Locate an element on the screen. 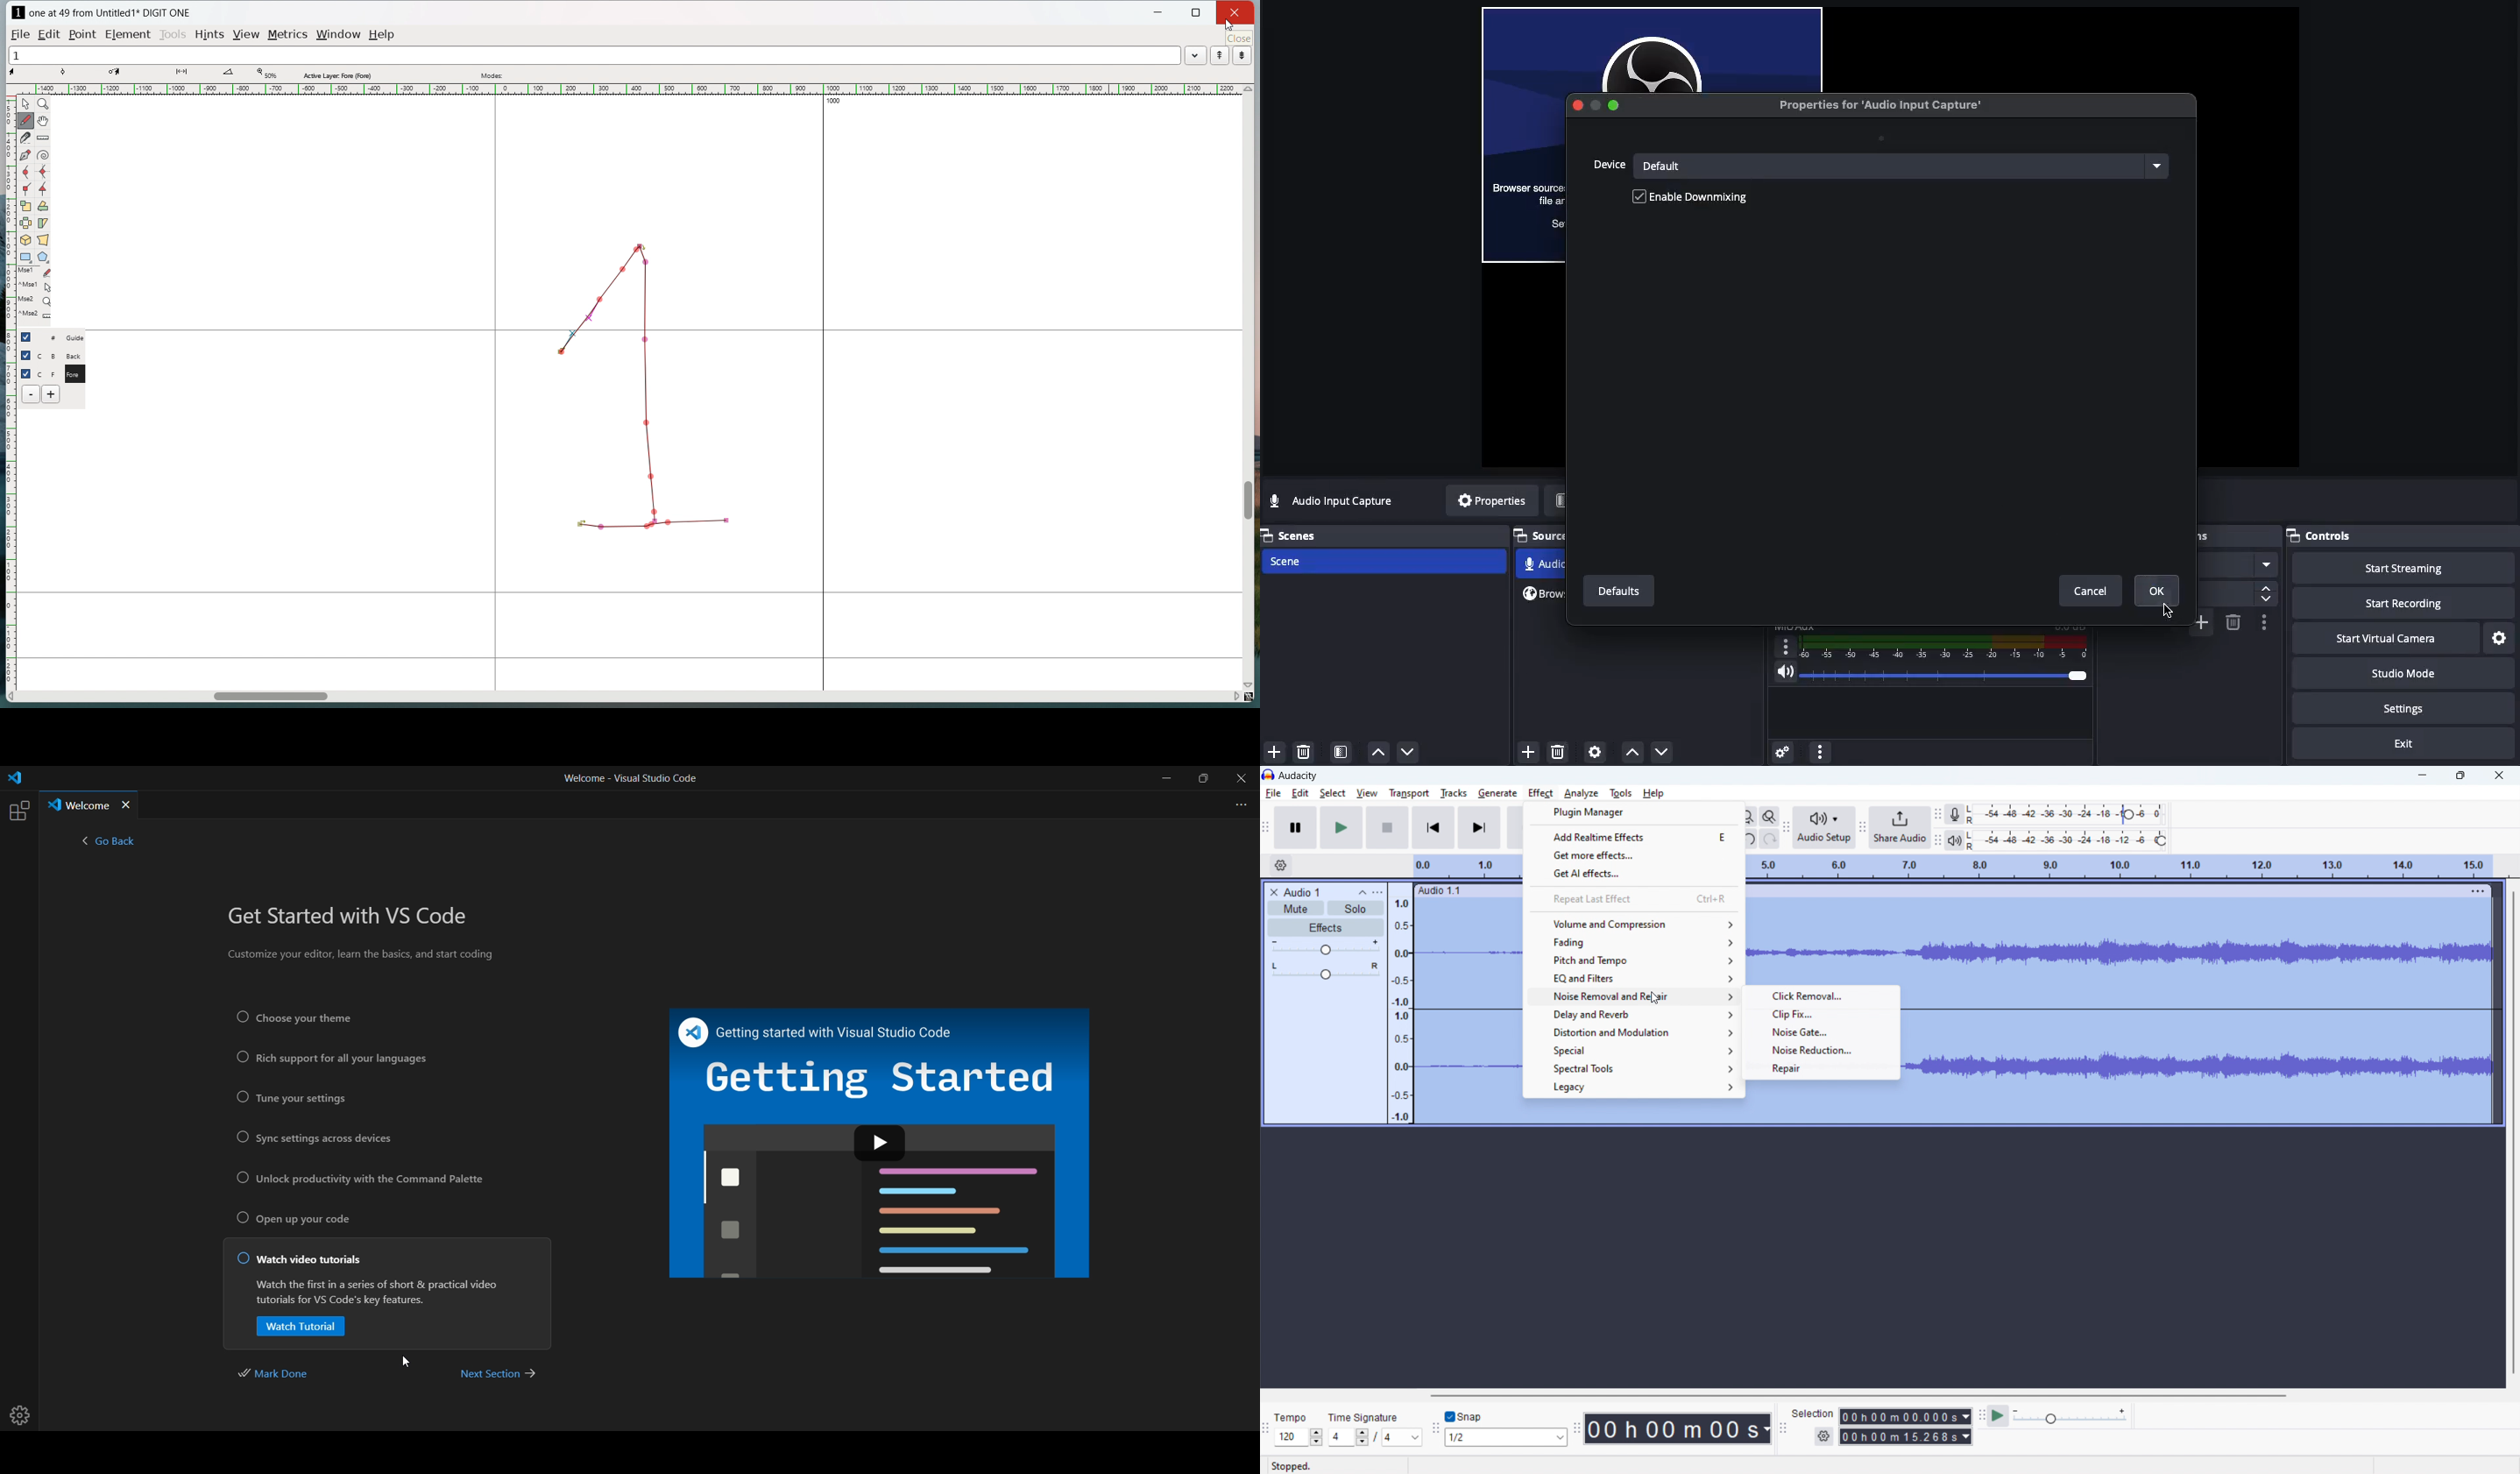 This screenshot has height=1484, width=2520. playback meter is located at coordinates (1954, 841).